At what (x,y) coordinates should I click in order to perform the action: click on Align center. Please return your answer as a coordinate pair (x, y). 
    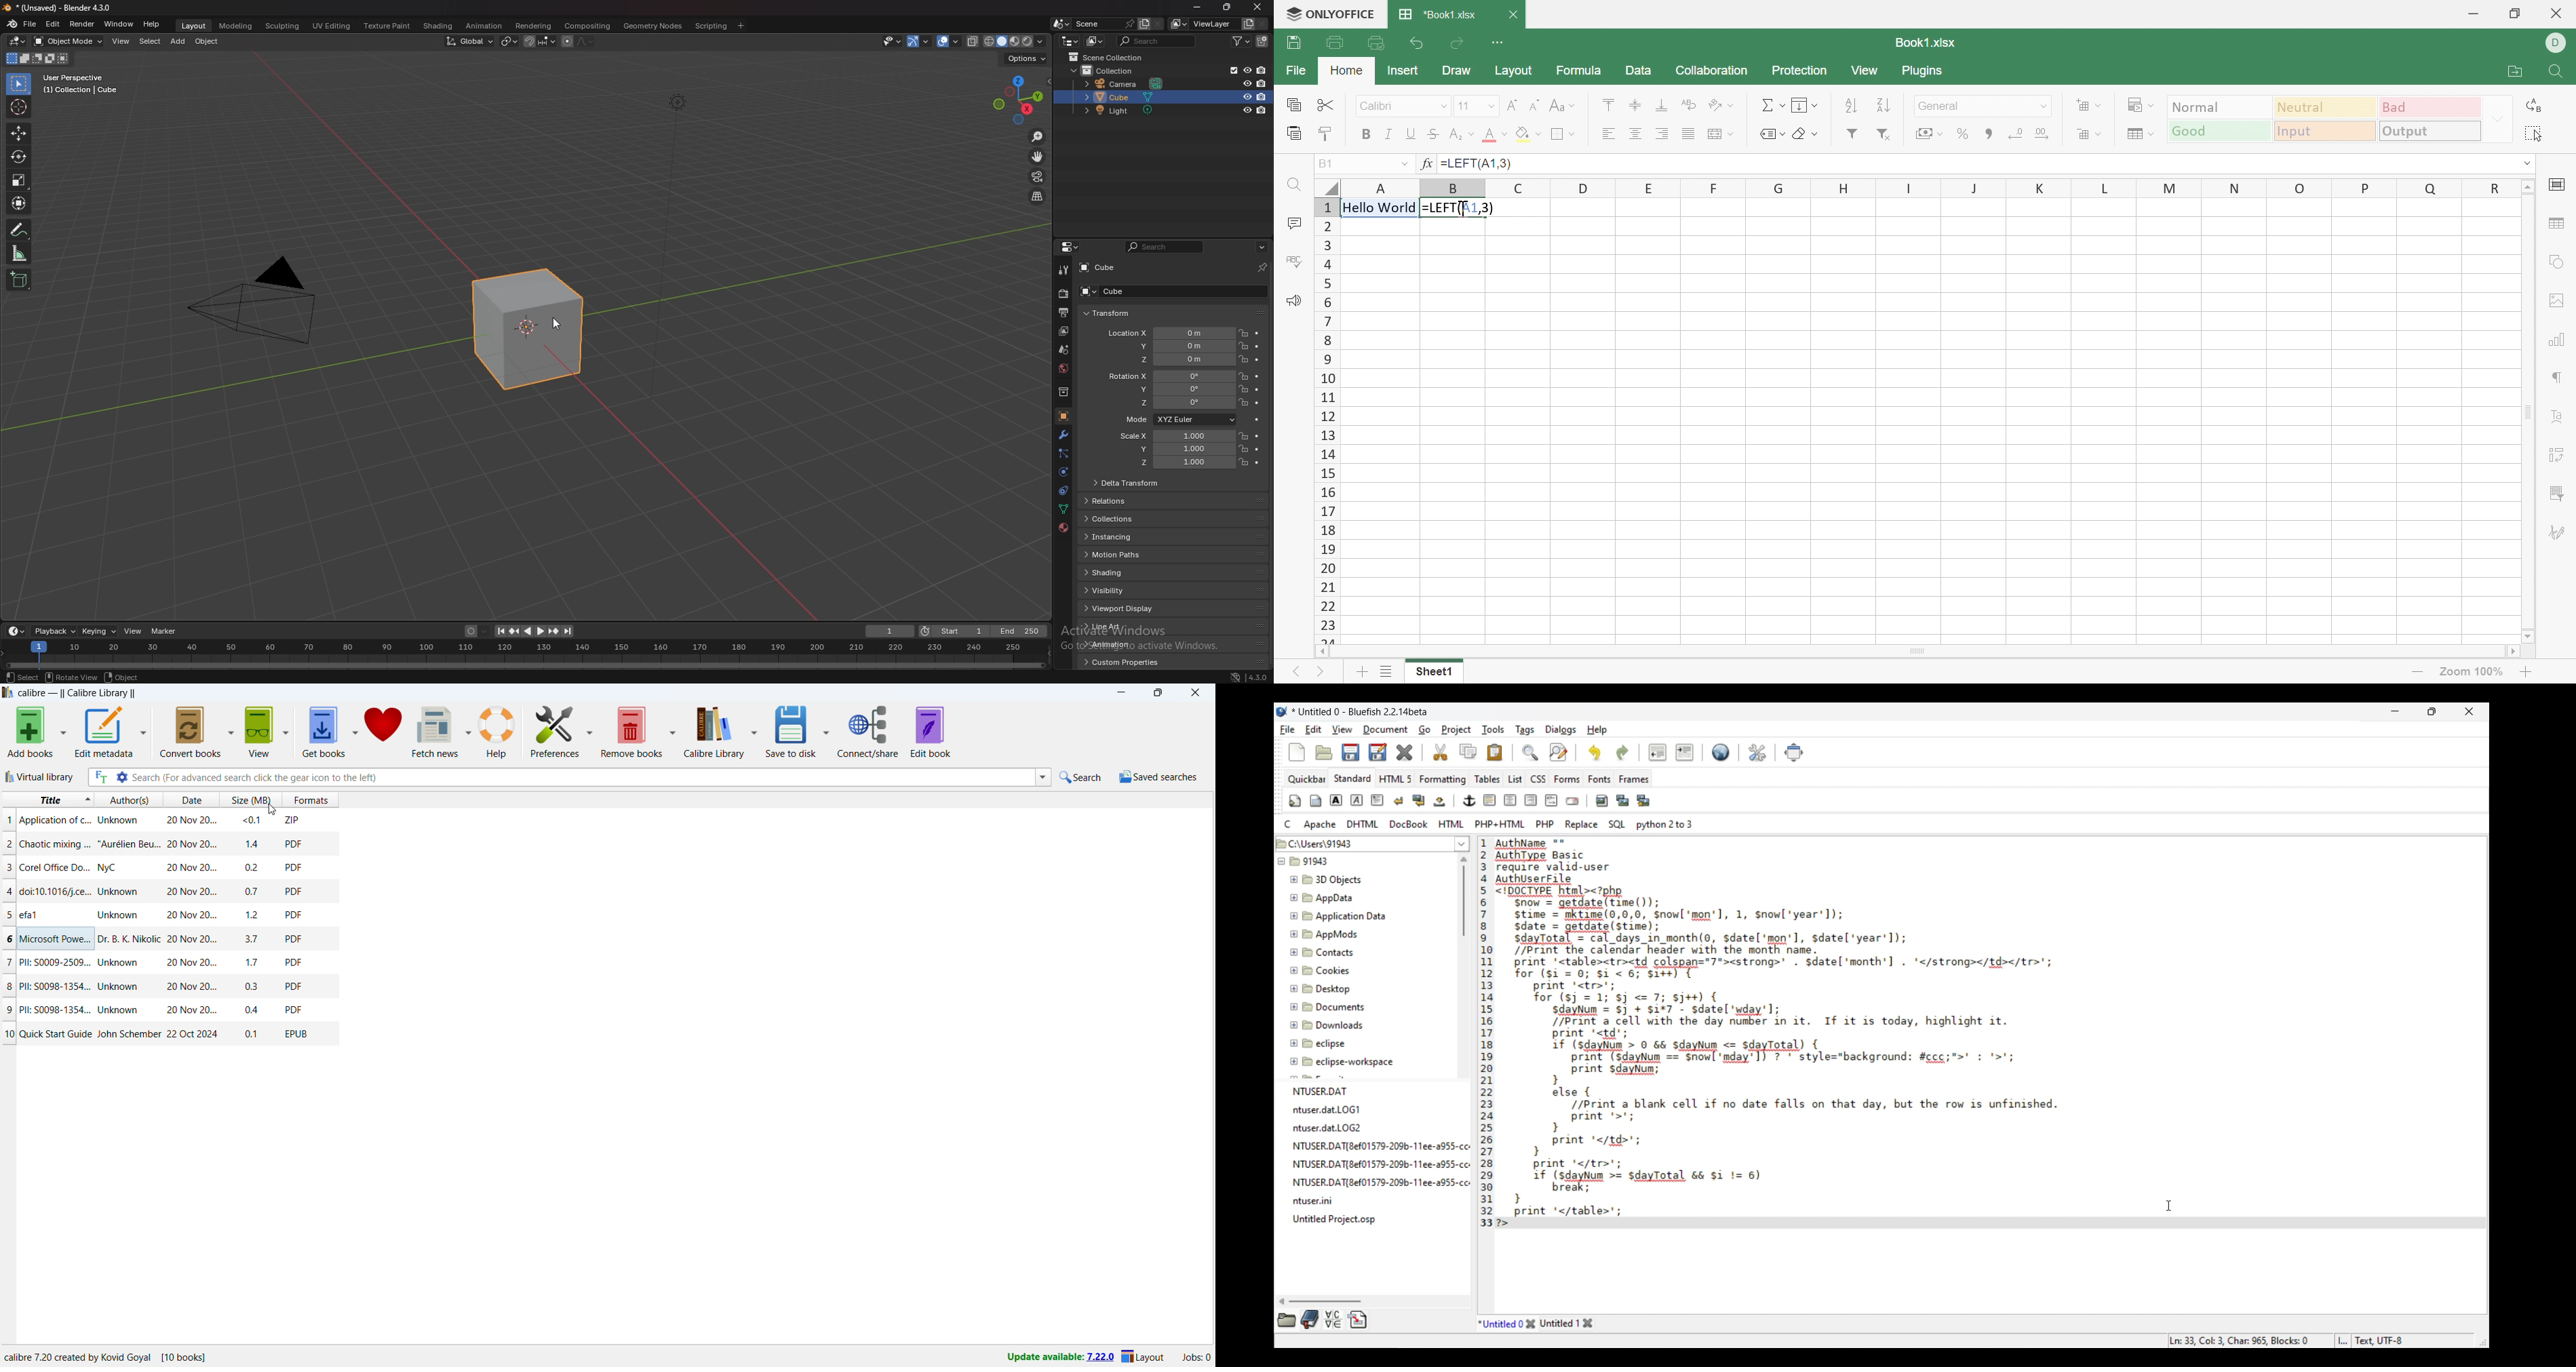
    Looking at the image, I should click on (1637, 134).